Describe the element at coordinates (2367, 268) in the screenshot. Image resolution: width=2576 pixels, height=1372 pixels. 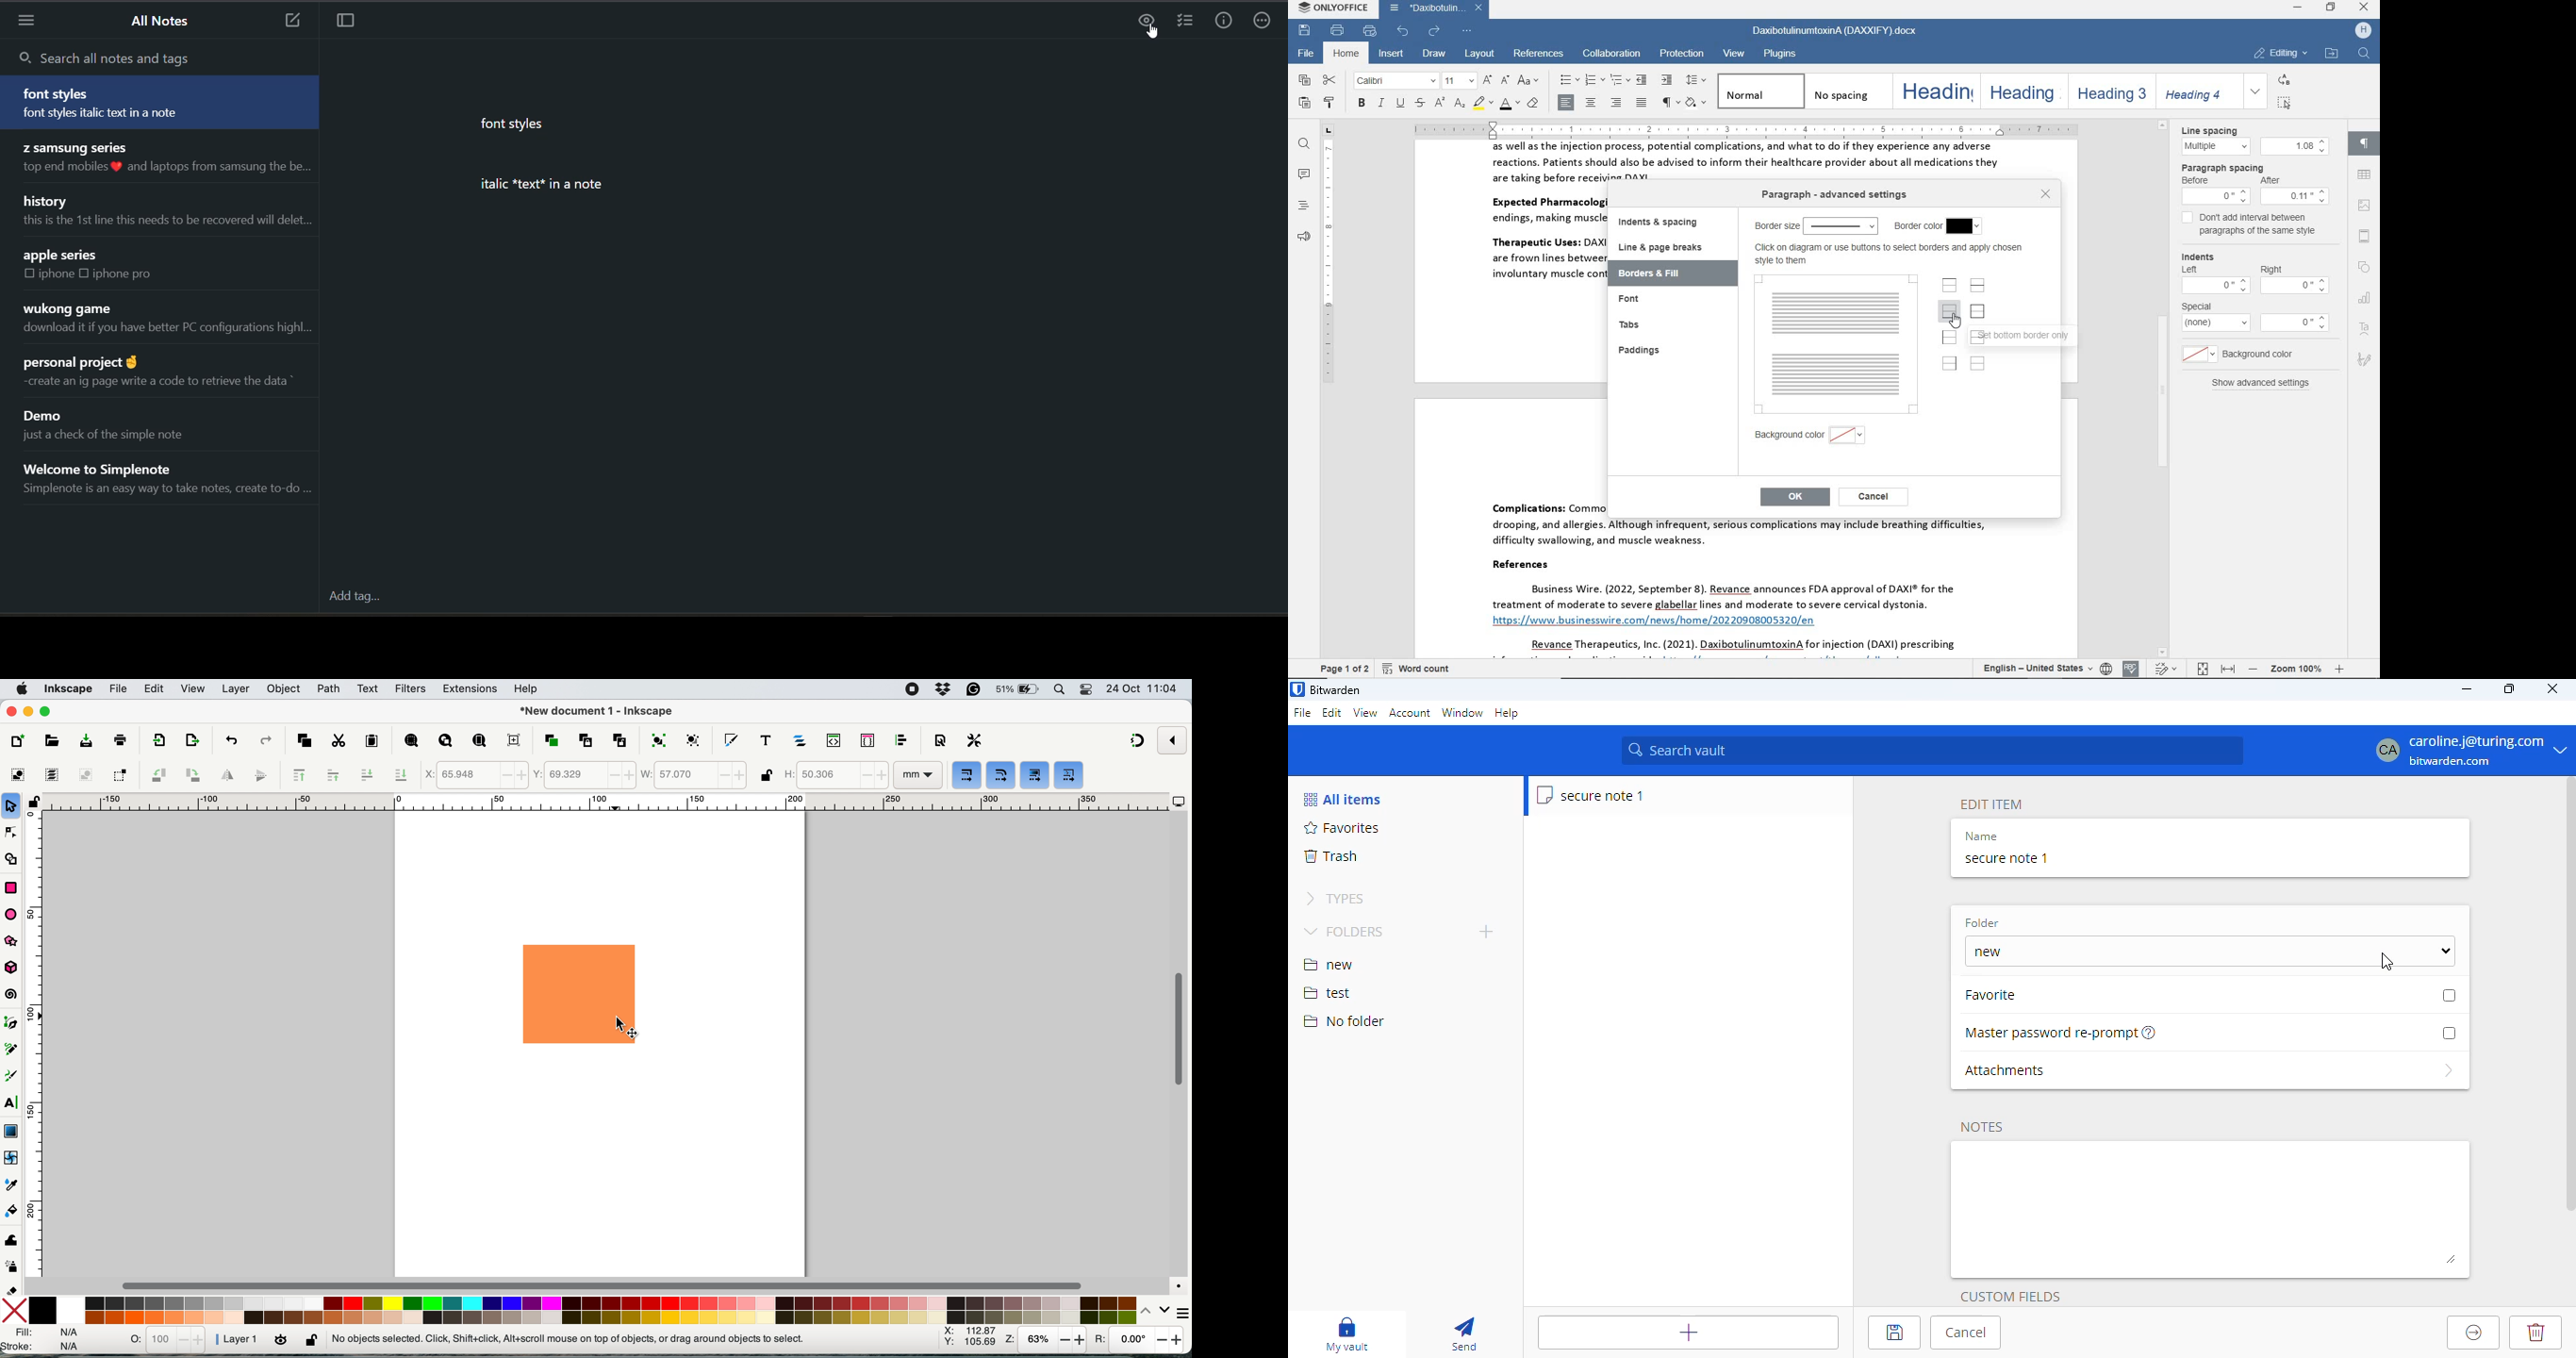
I see `shape` at that location.